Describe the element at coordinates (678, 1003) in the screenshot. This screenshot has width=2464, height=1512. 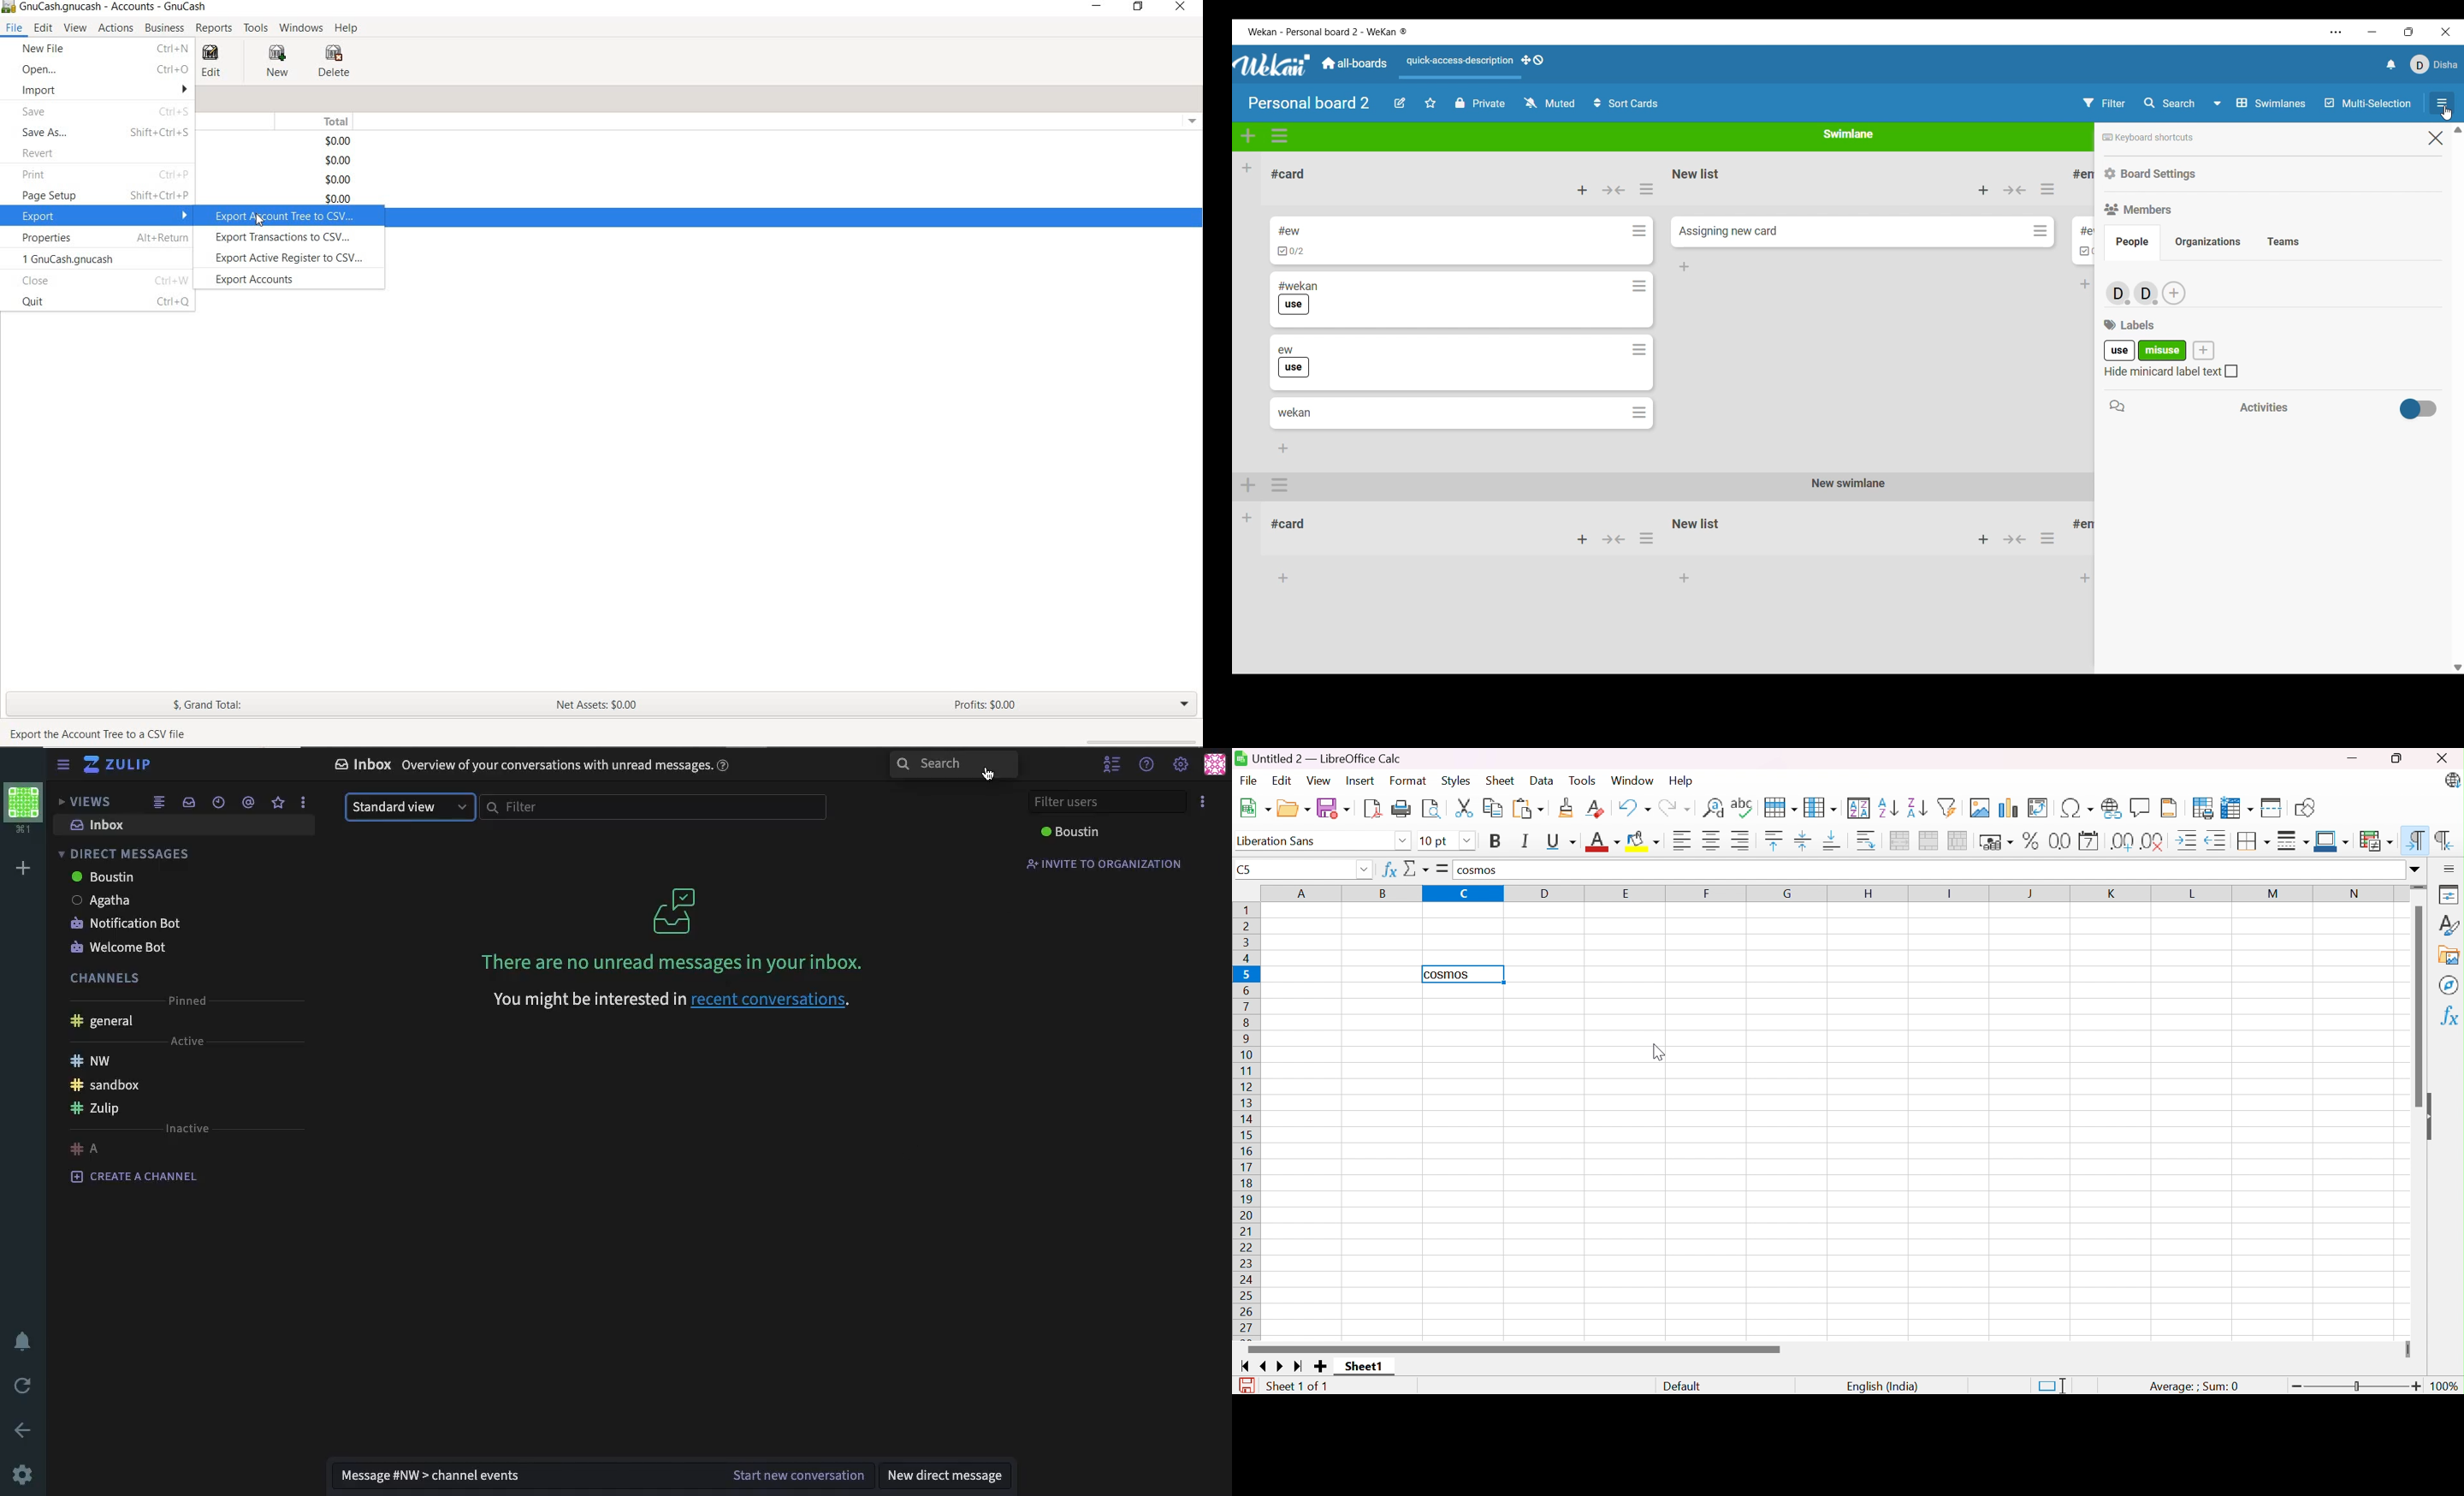
I see `You might be interested in recent conversations.` at that location.